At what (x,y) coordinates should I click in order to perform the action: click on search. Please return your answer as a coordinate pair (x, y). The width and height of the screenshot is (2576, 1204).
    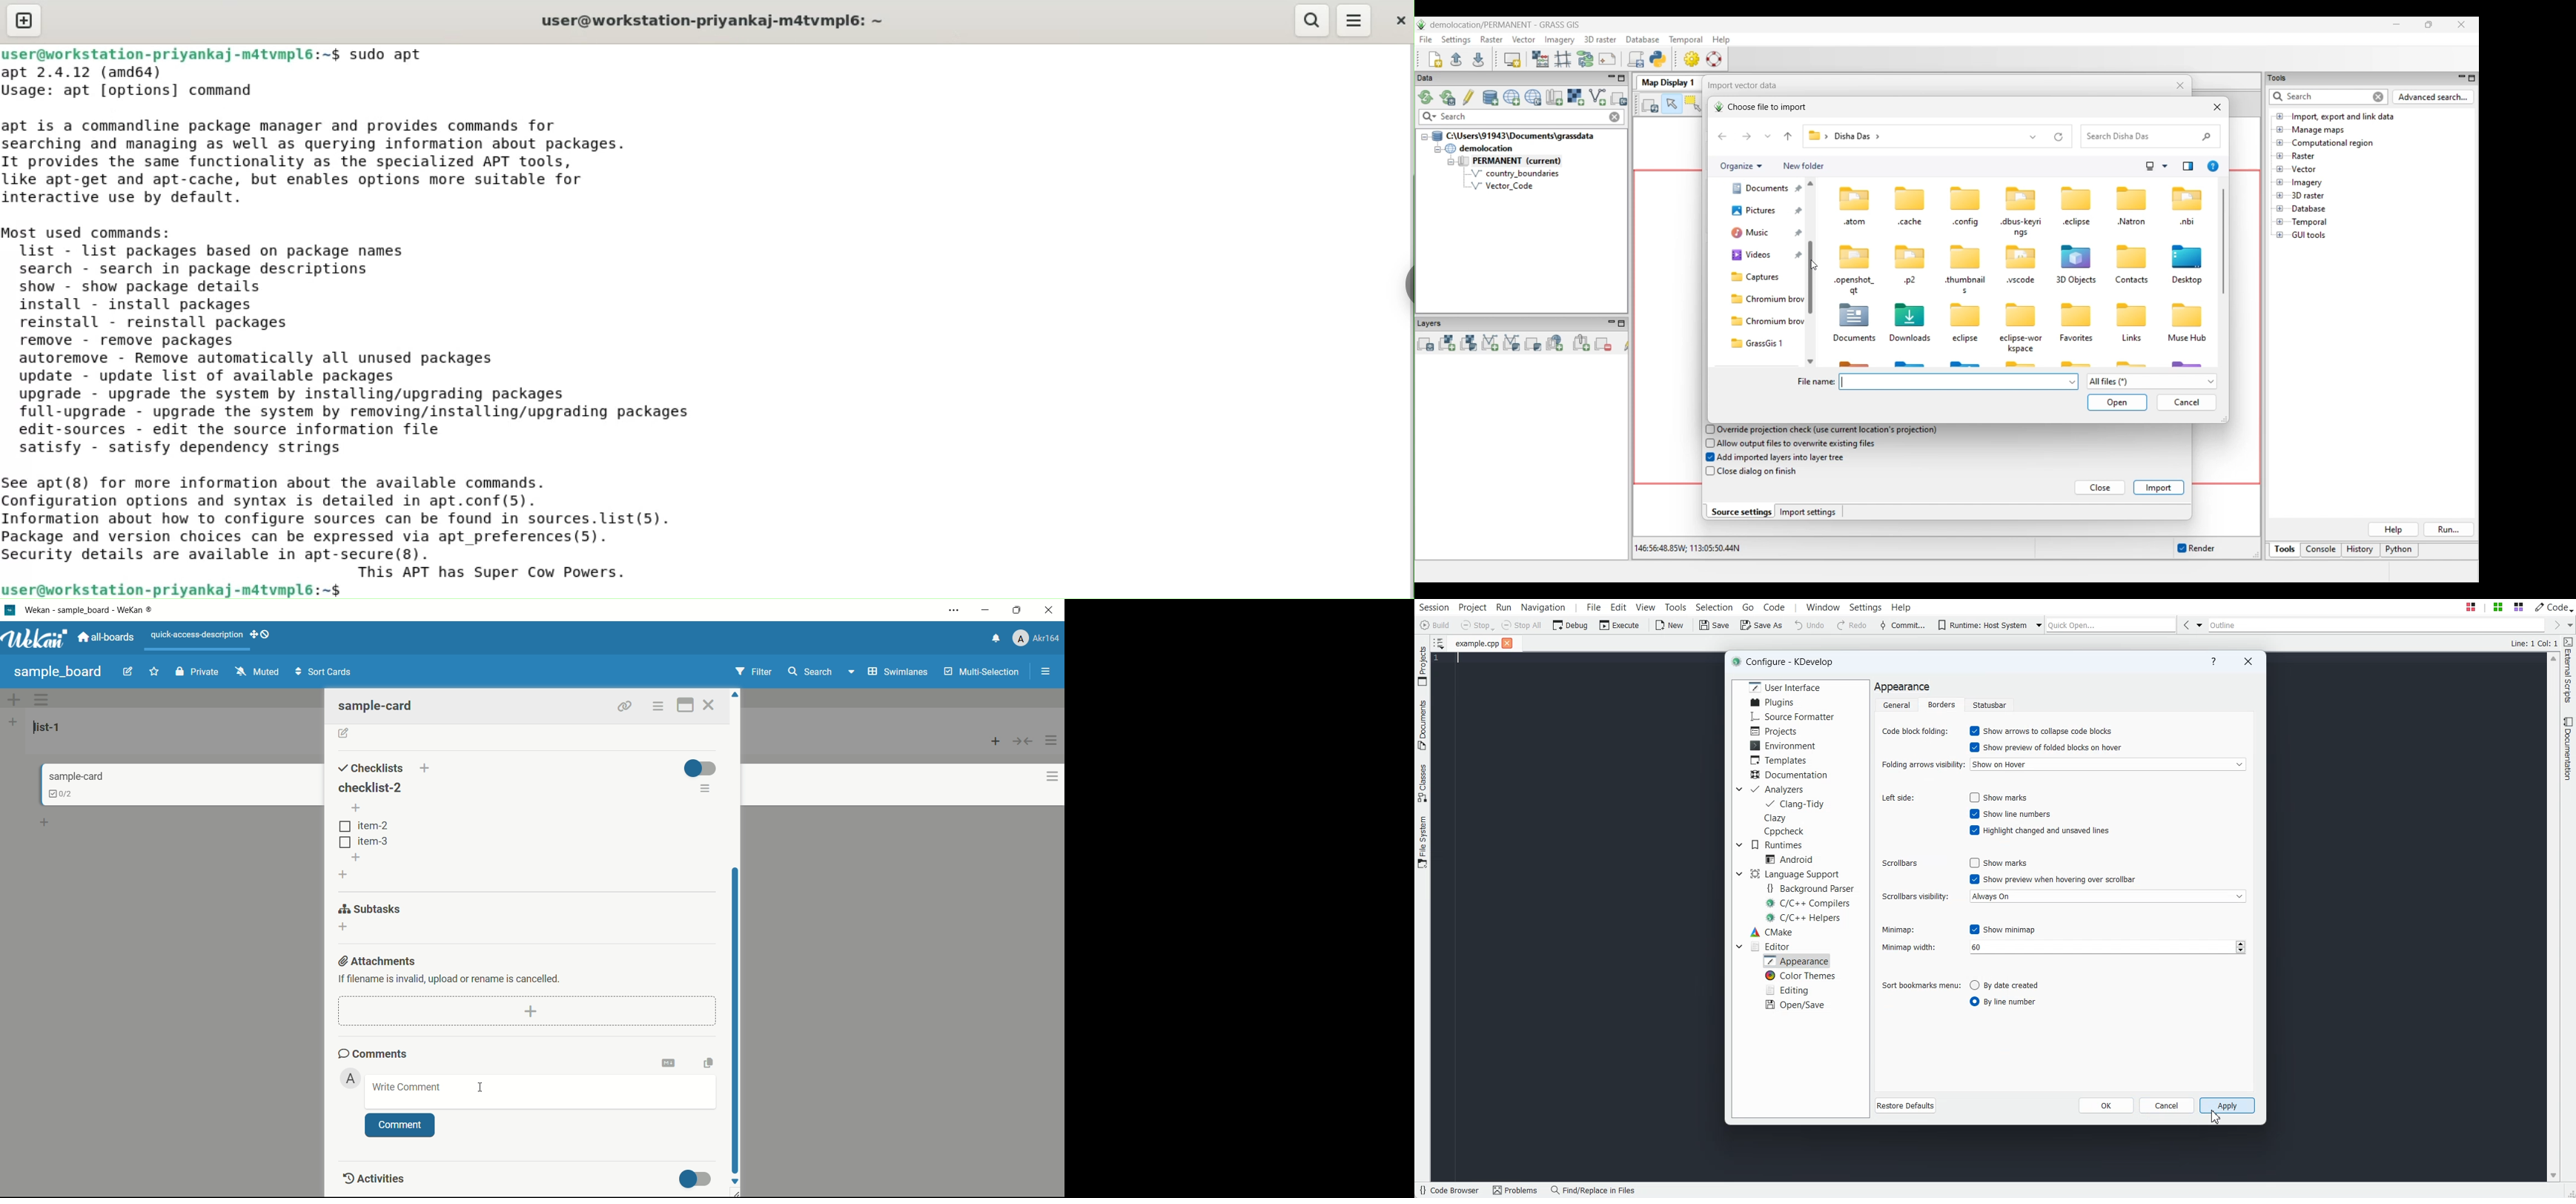
    Looking at the image, I should click on (811, 671).